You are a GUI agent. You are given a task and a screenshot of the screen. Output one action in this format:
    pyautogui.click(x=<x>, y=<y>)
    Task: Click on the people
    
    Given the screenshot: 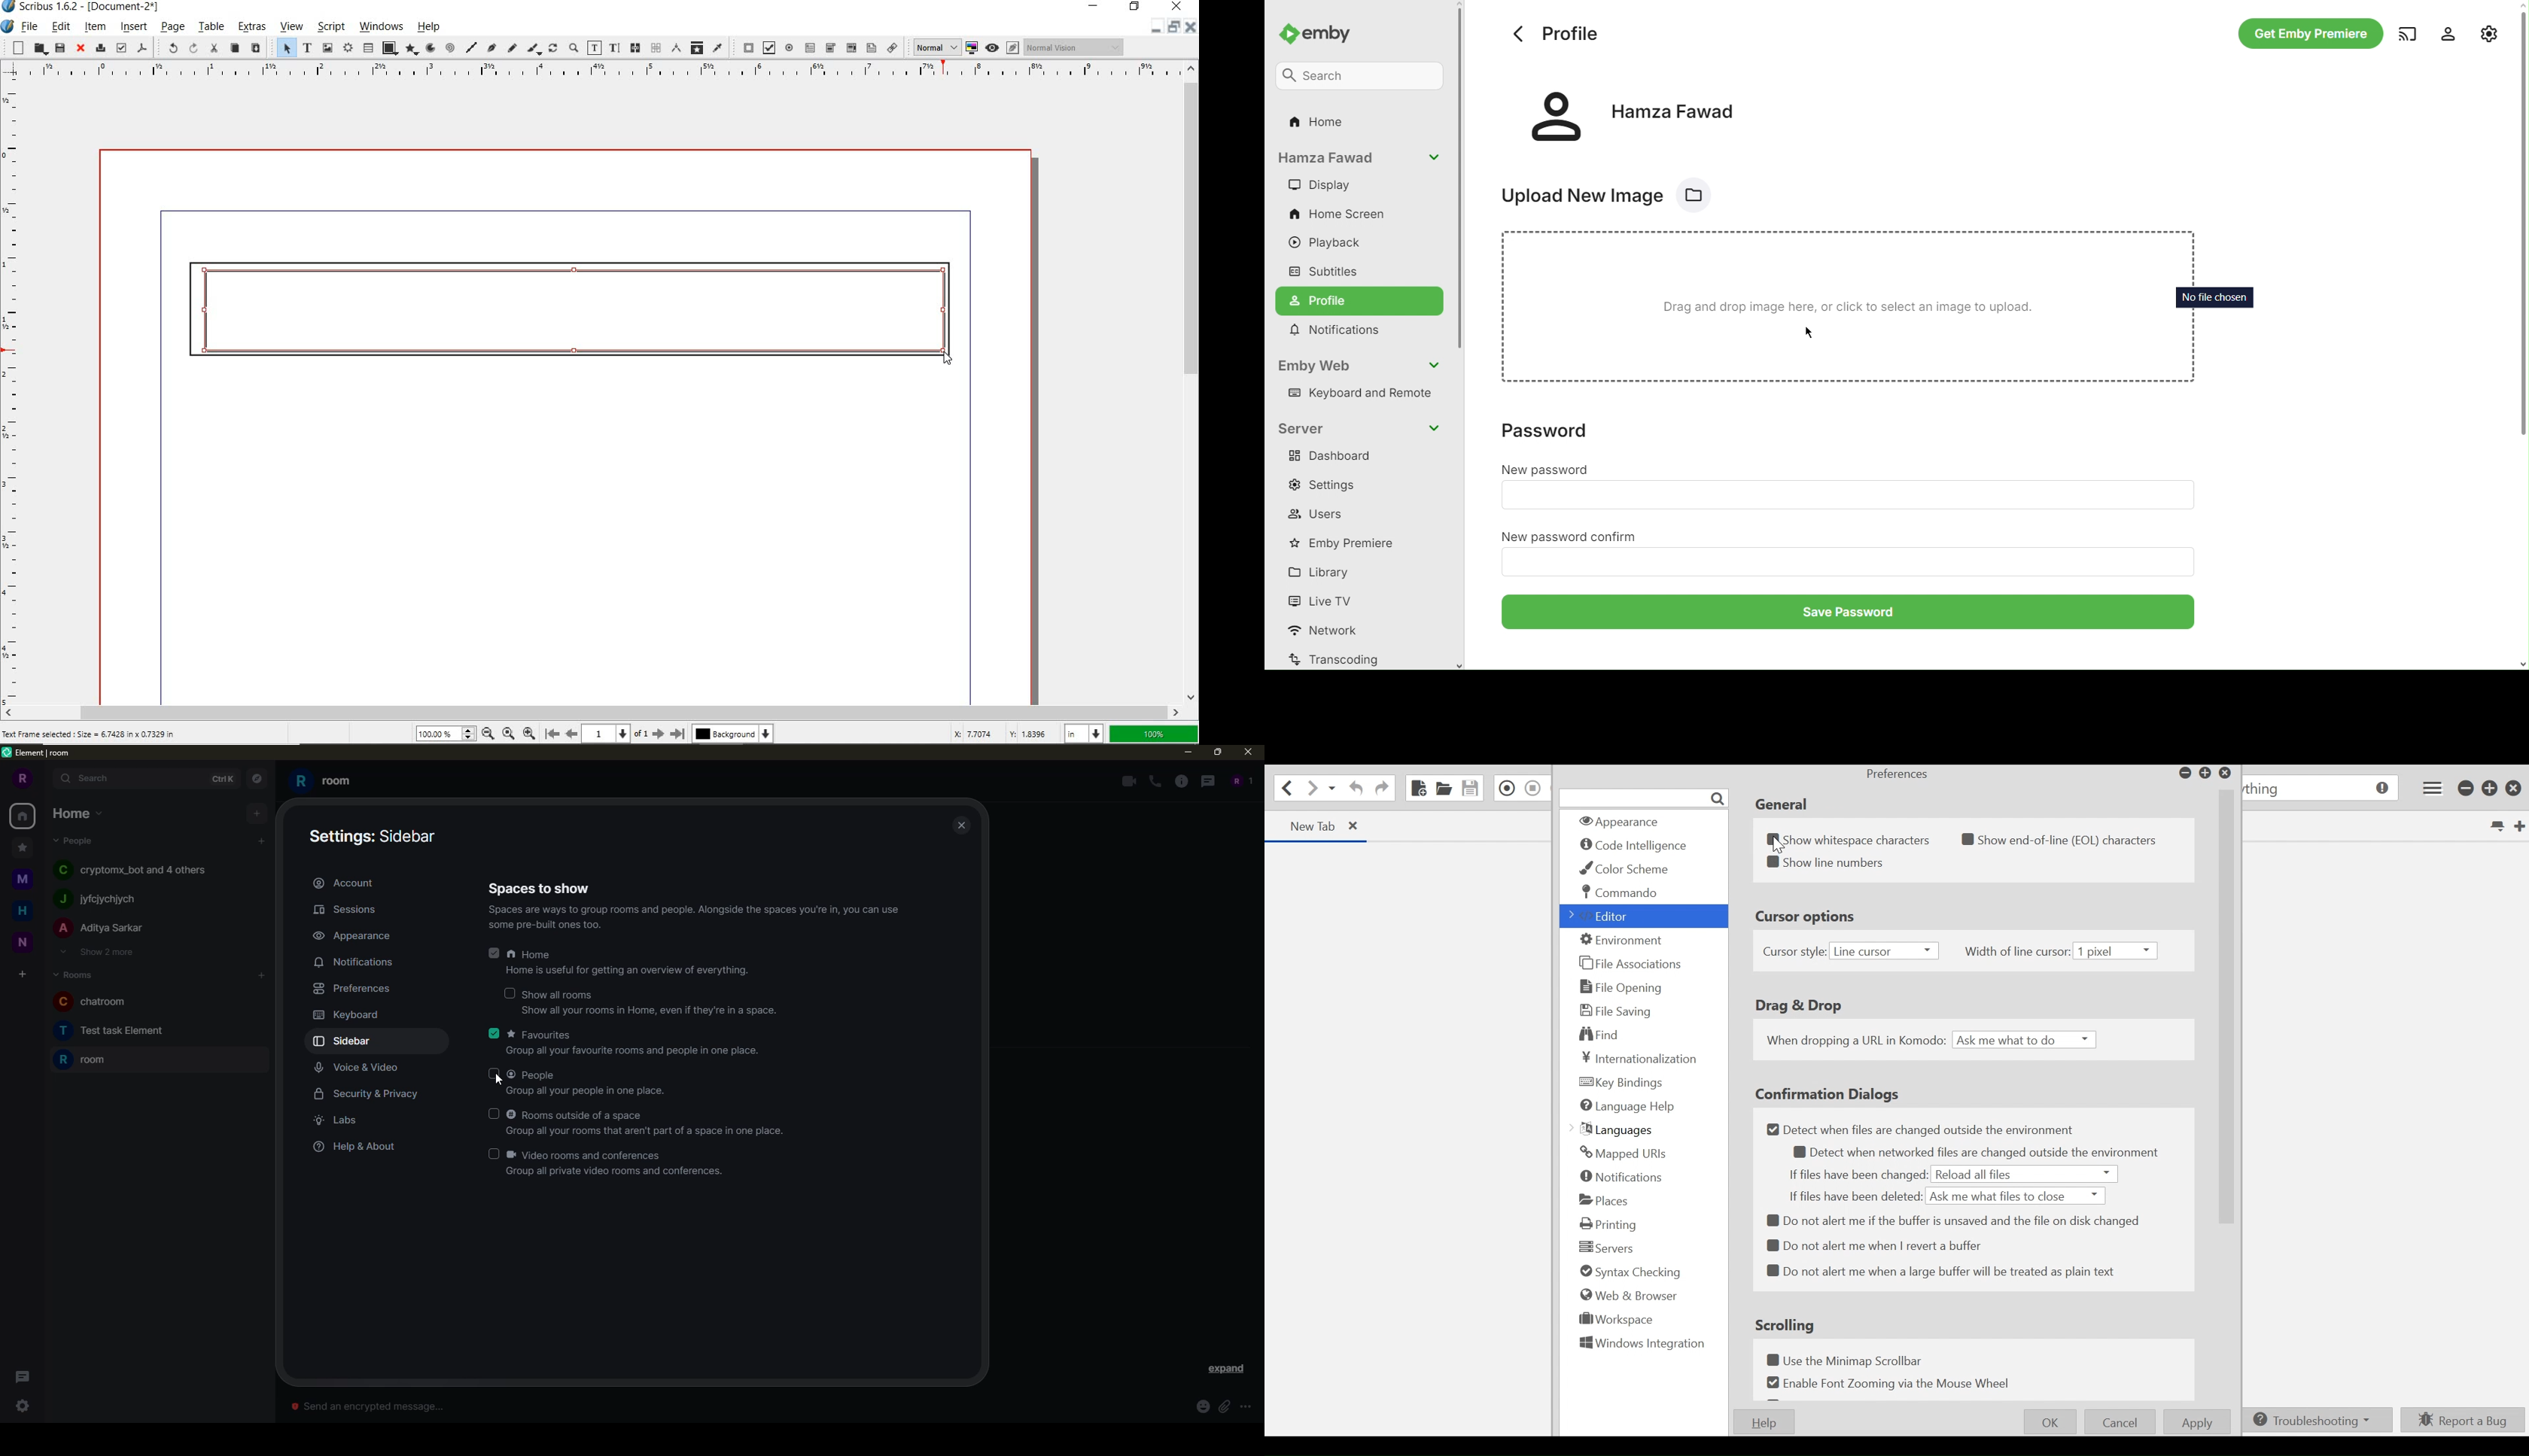 What is the action you would take?
    pyautogui.click(x=534, y=1075)
    